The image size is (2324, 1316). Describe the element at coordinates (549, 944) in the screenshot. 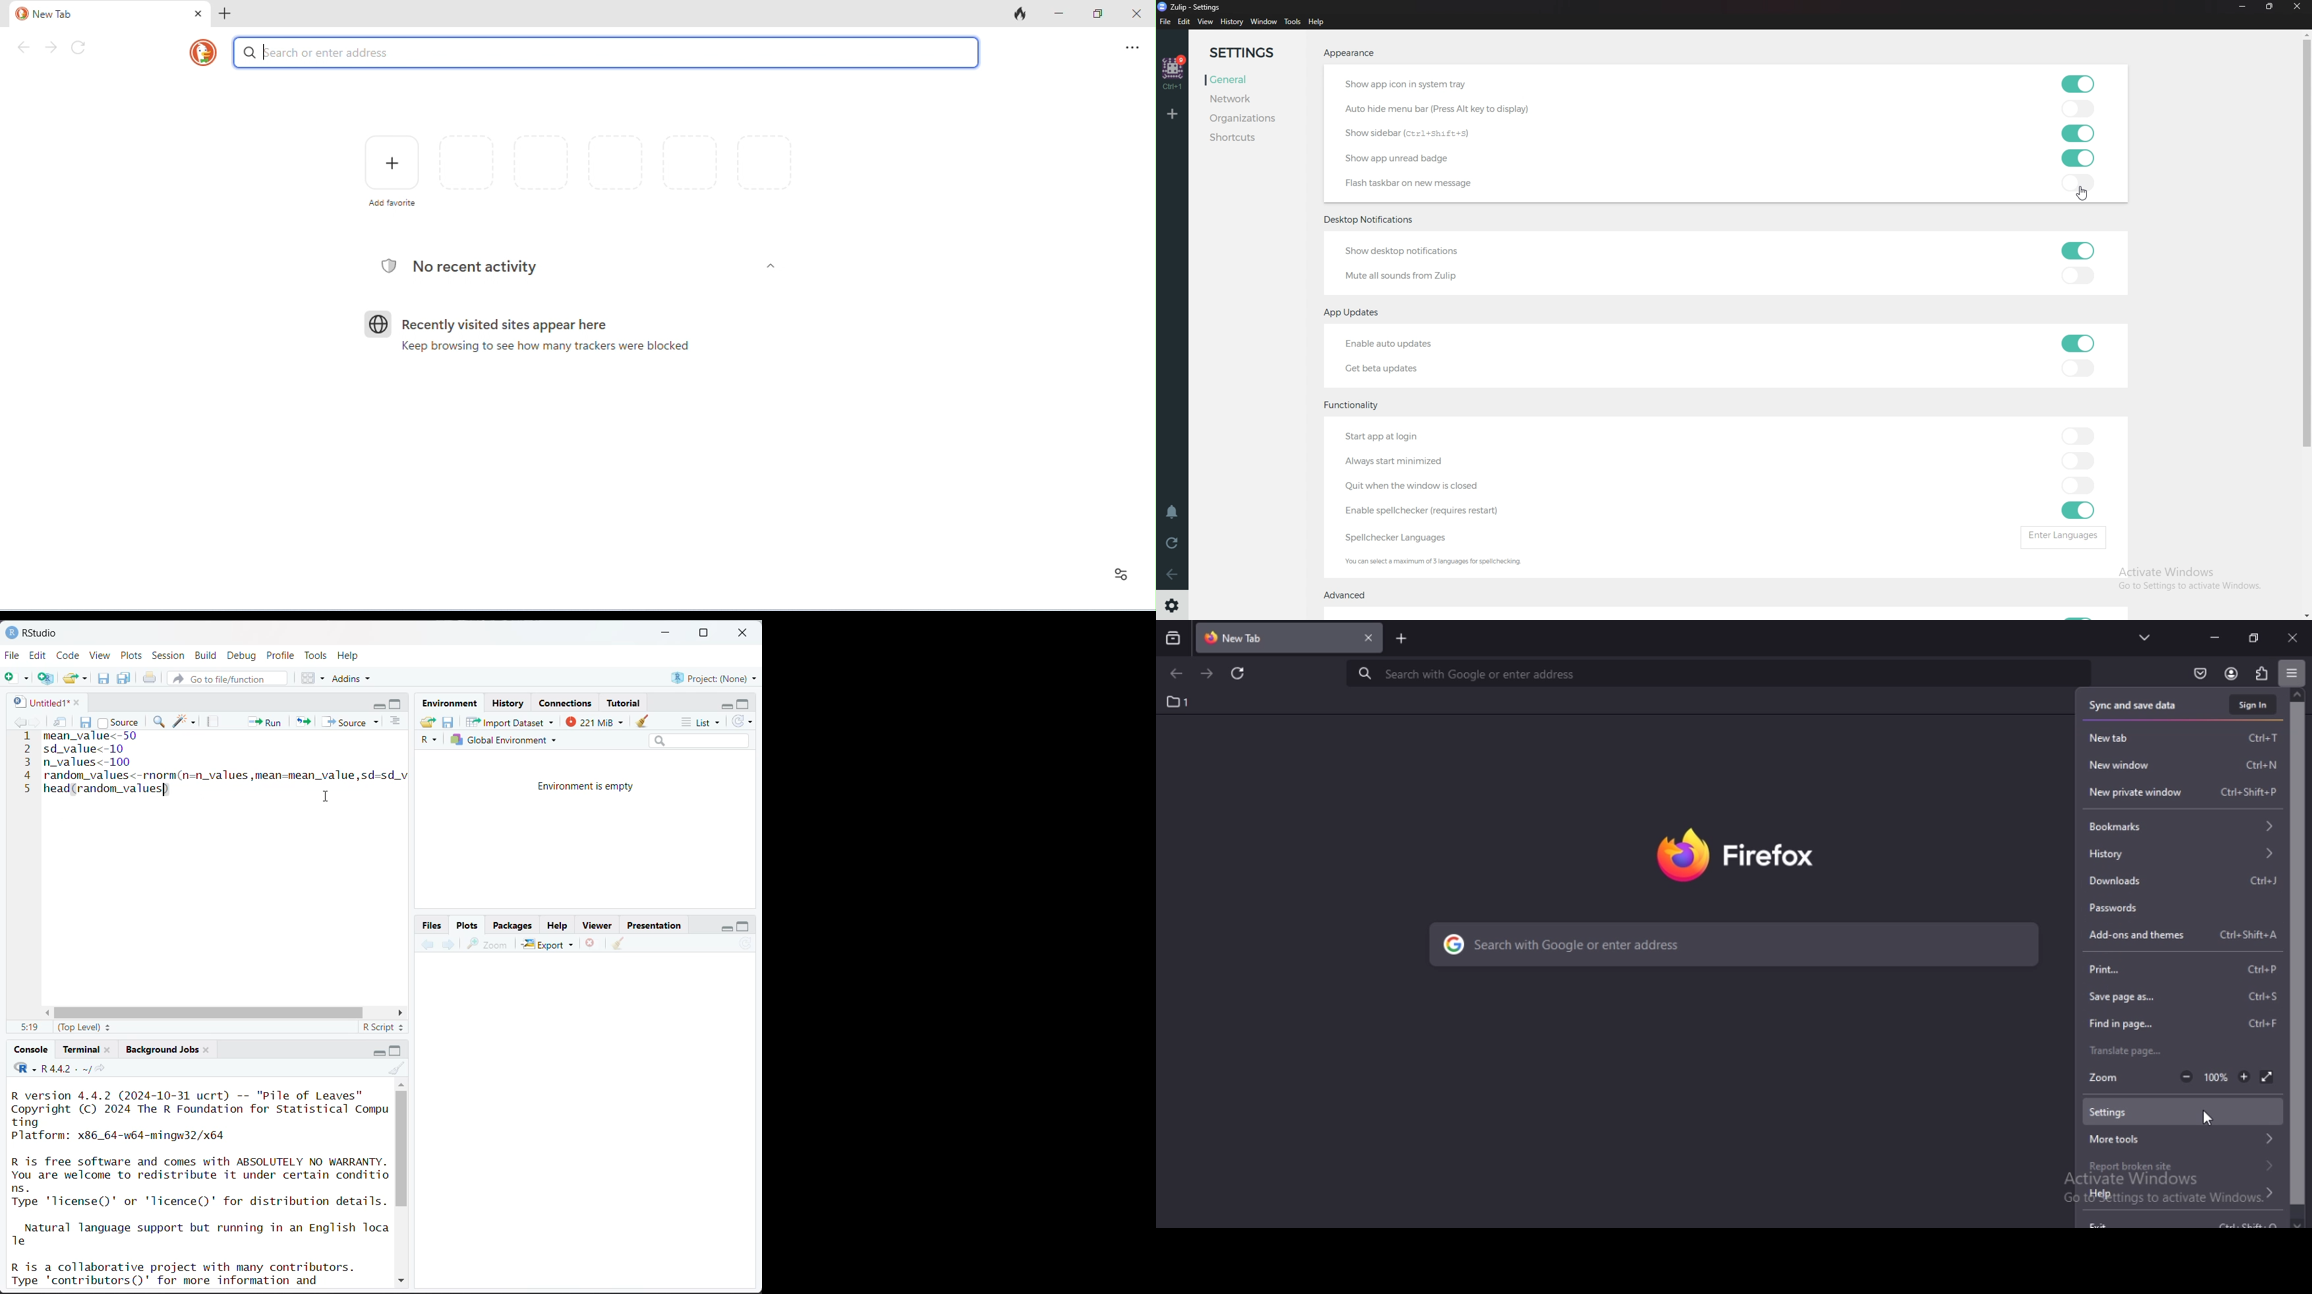

I see `Export` at that location.